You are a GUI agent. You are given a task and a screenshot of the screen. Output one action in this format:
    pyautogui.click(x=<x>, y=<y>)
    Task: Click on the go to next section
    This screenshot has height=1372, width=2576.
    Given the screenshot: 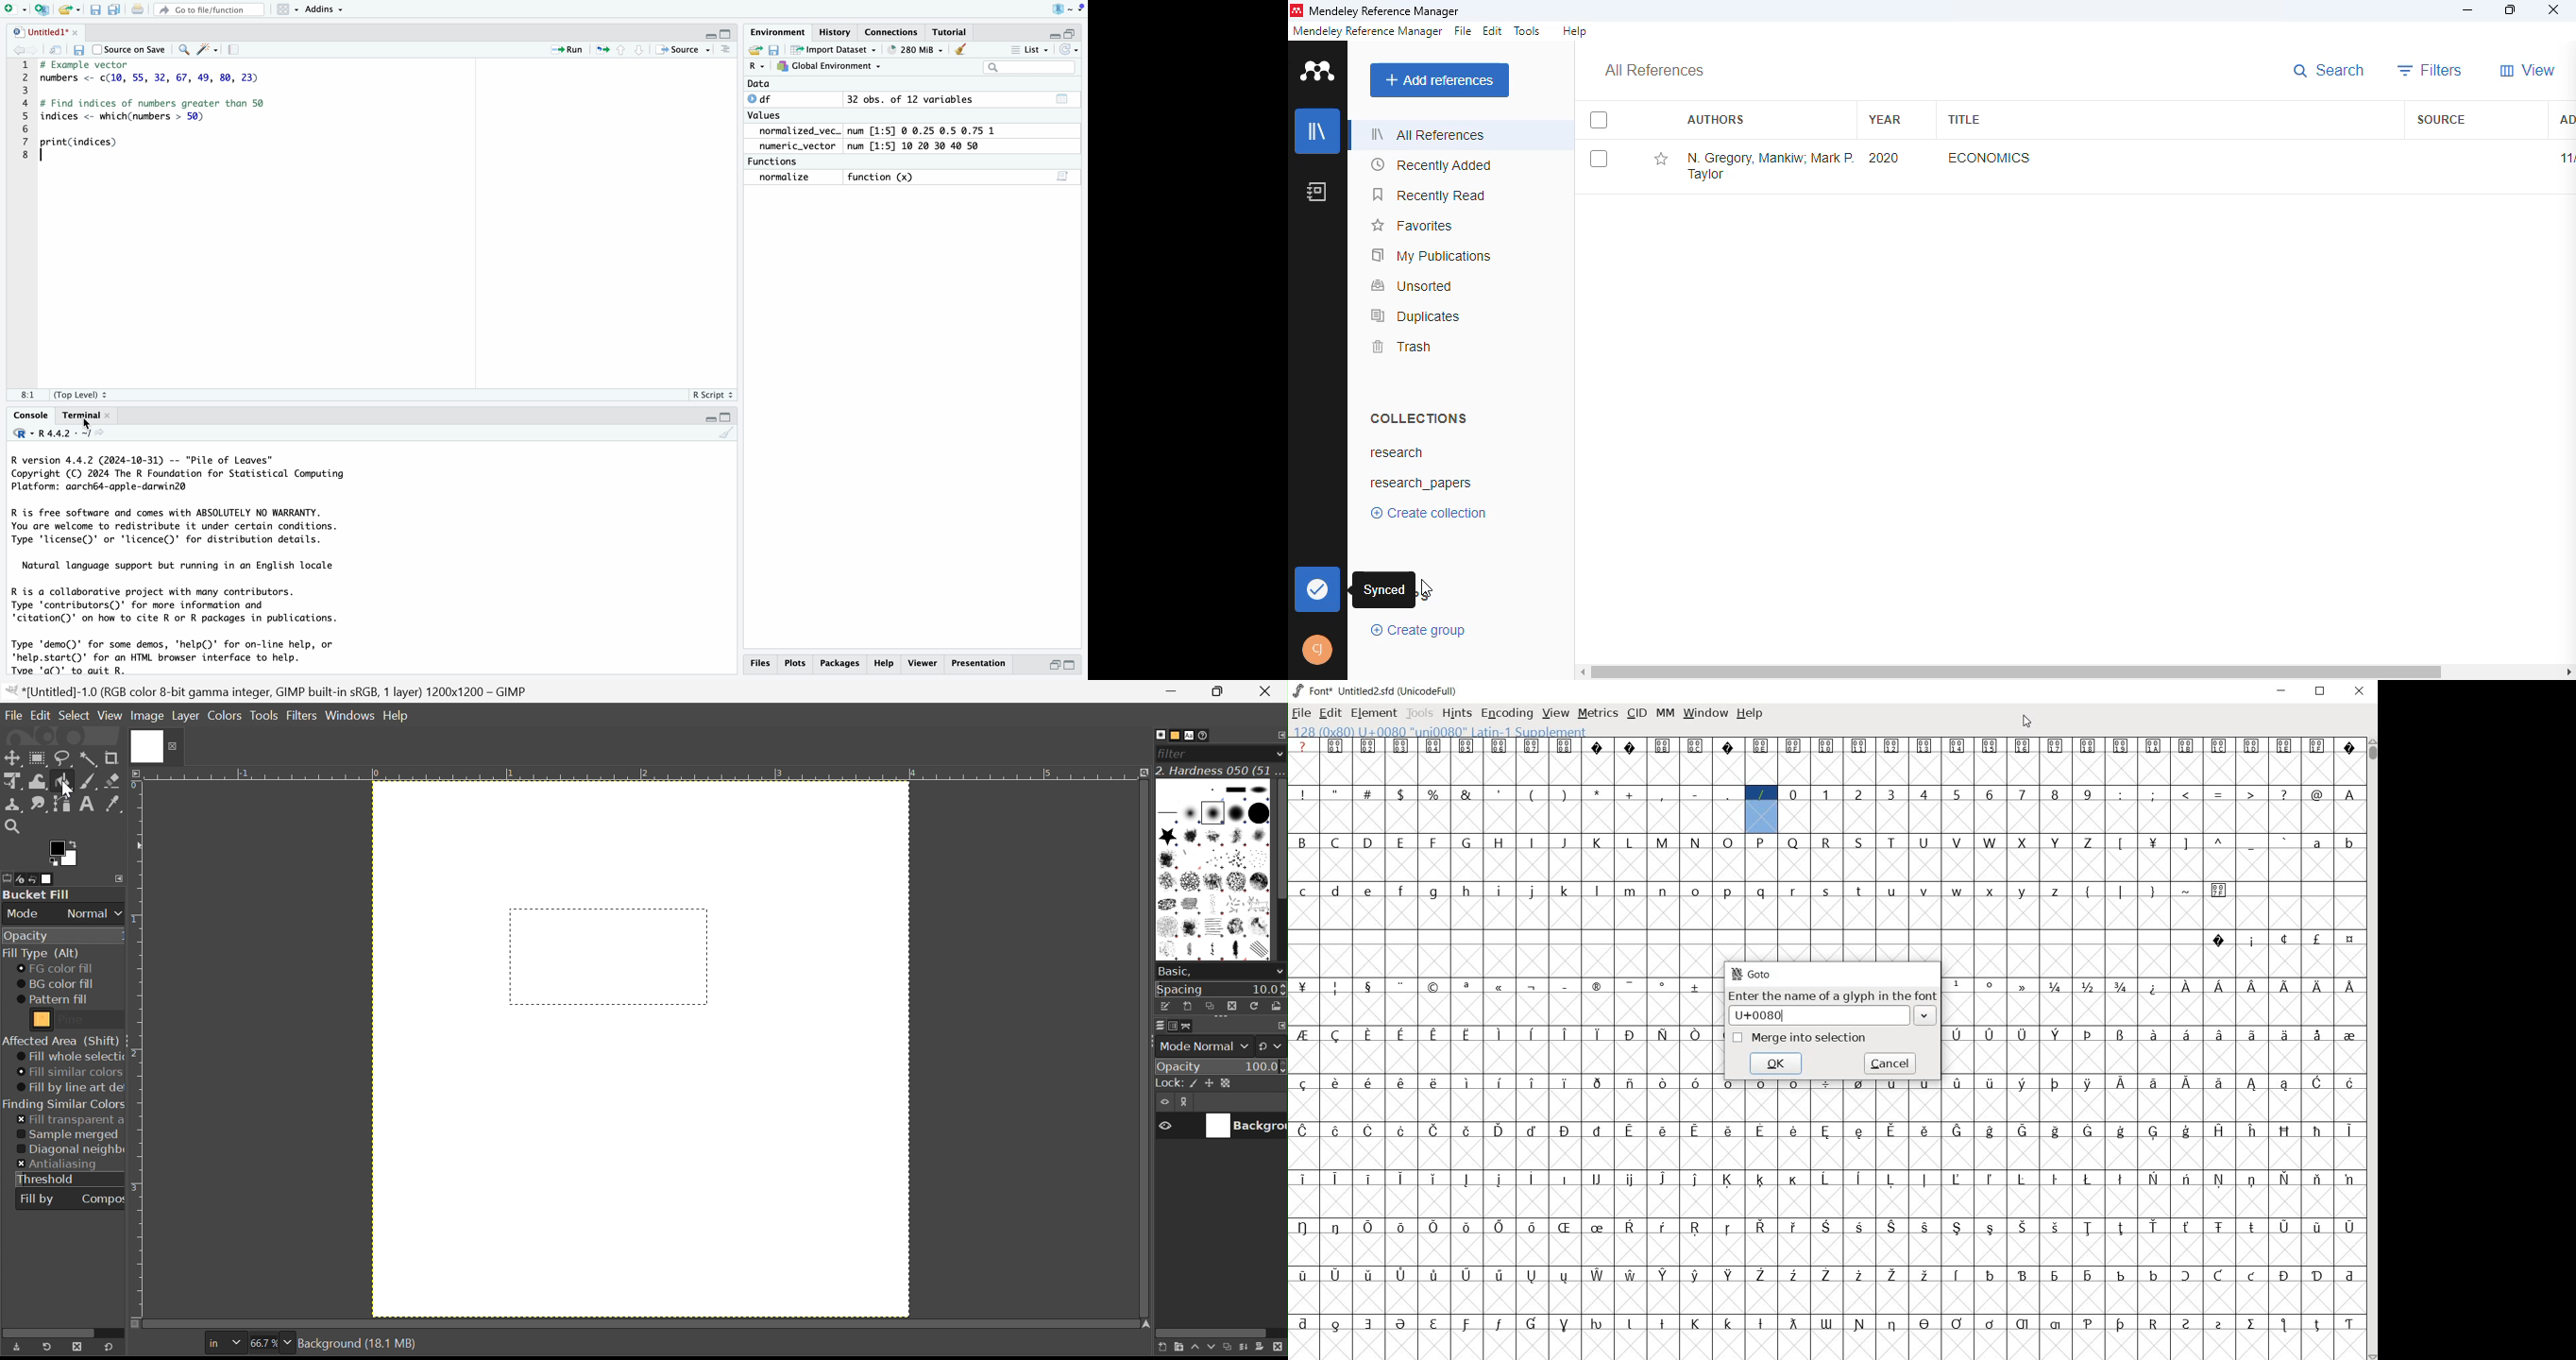 What is the action you would take?
    pyautogui.click(x=639, y=49)
    